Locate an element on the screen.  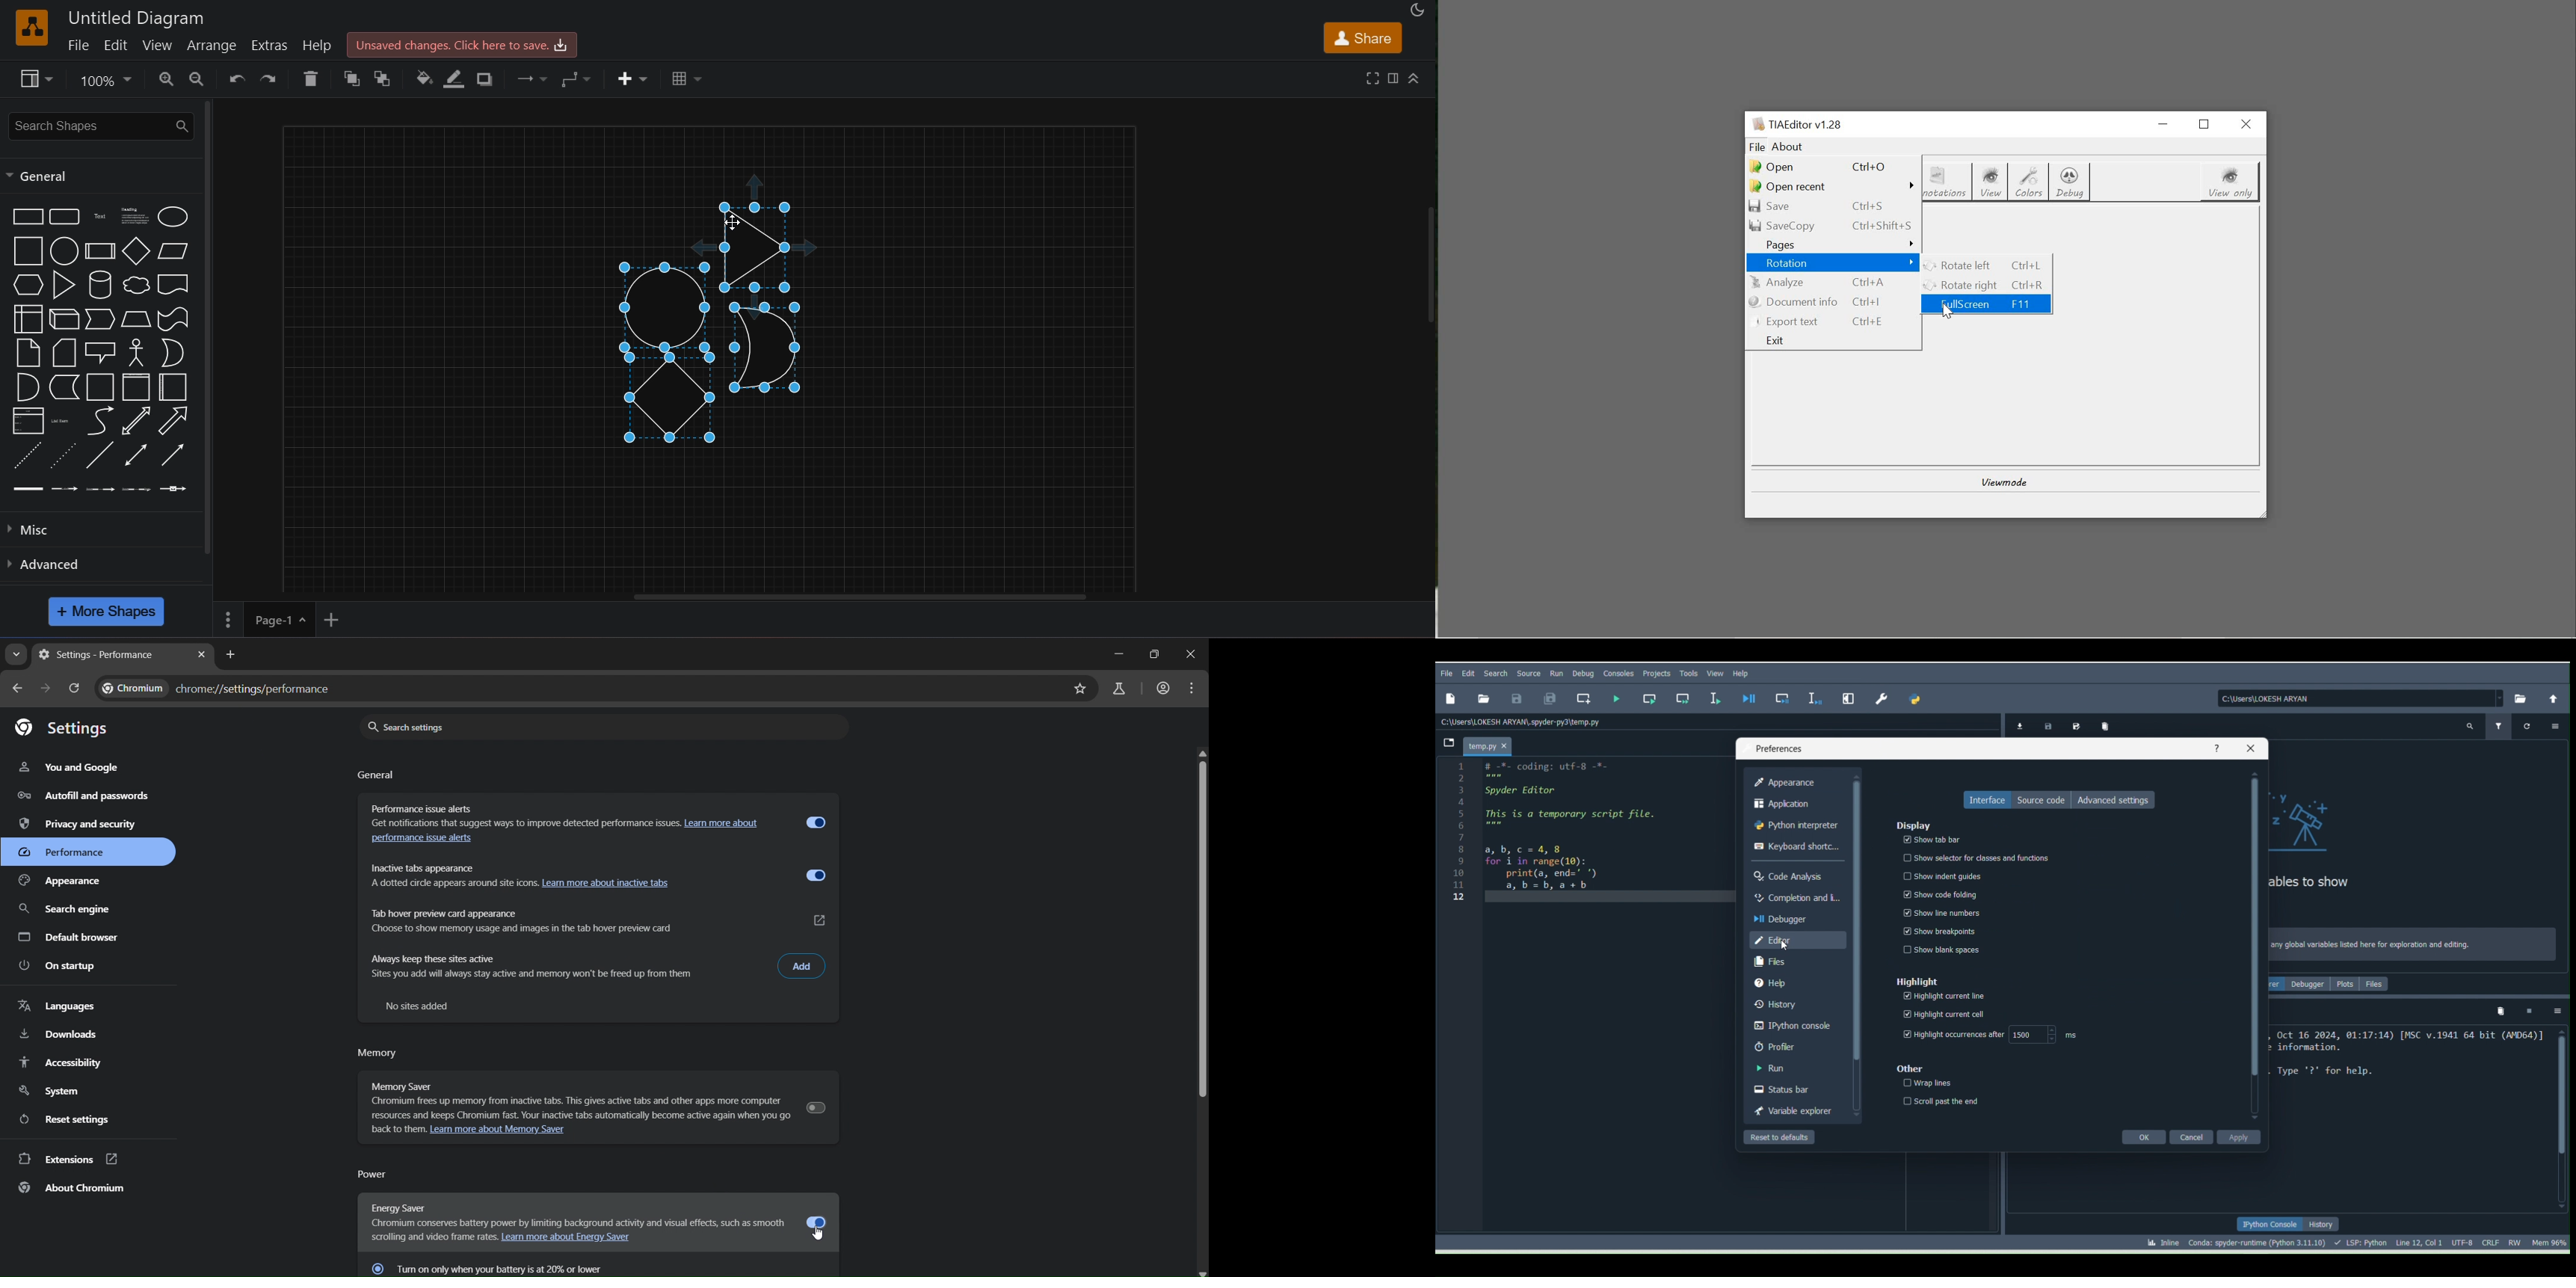
rectangle is located at coordinates (25, 216).